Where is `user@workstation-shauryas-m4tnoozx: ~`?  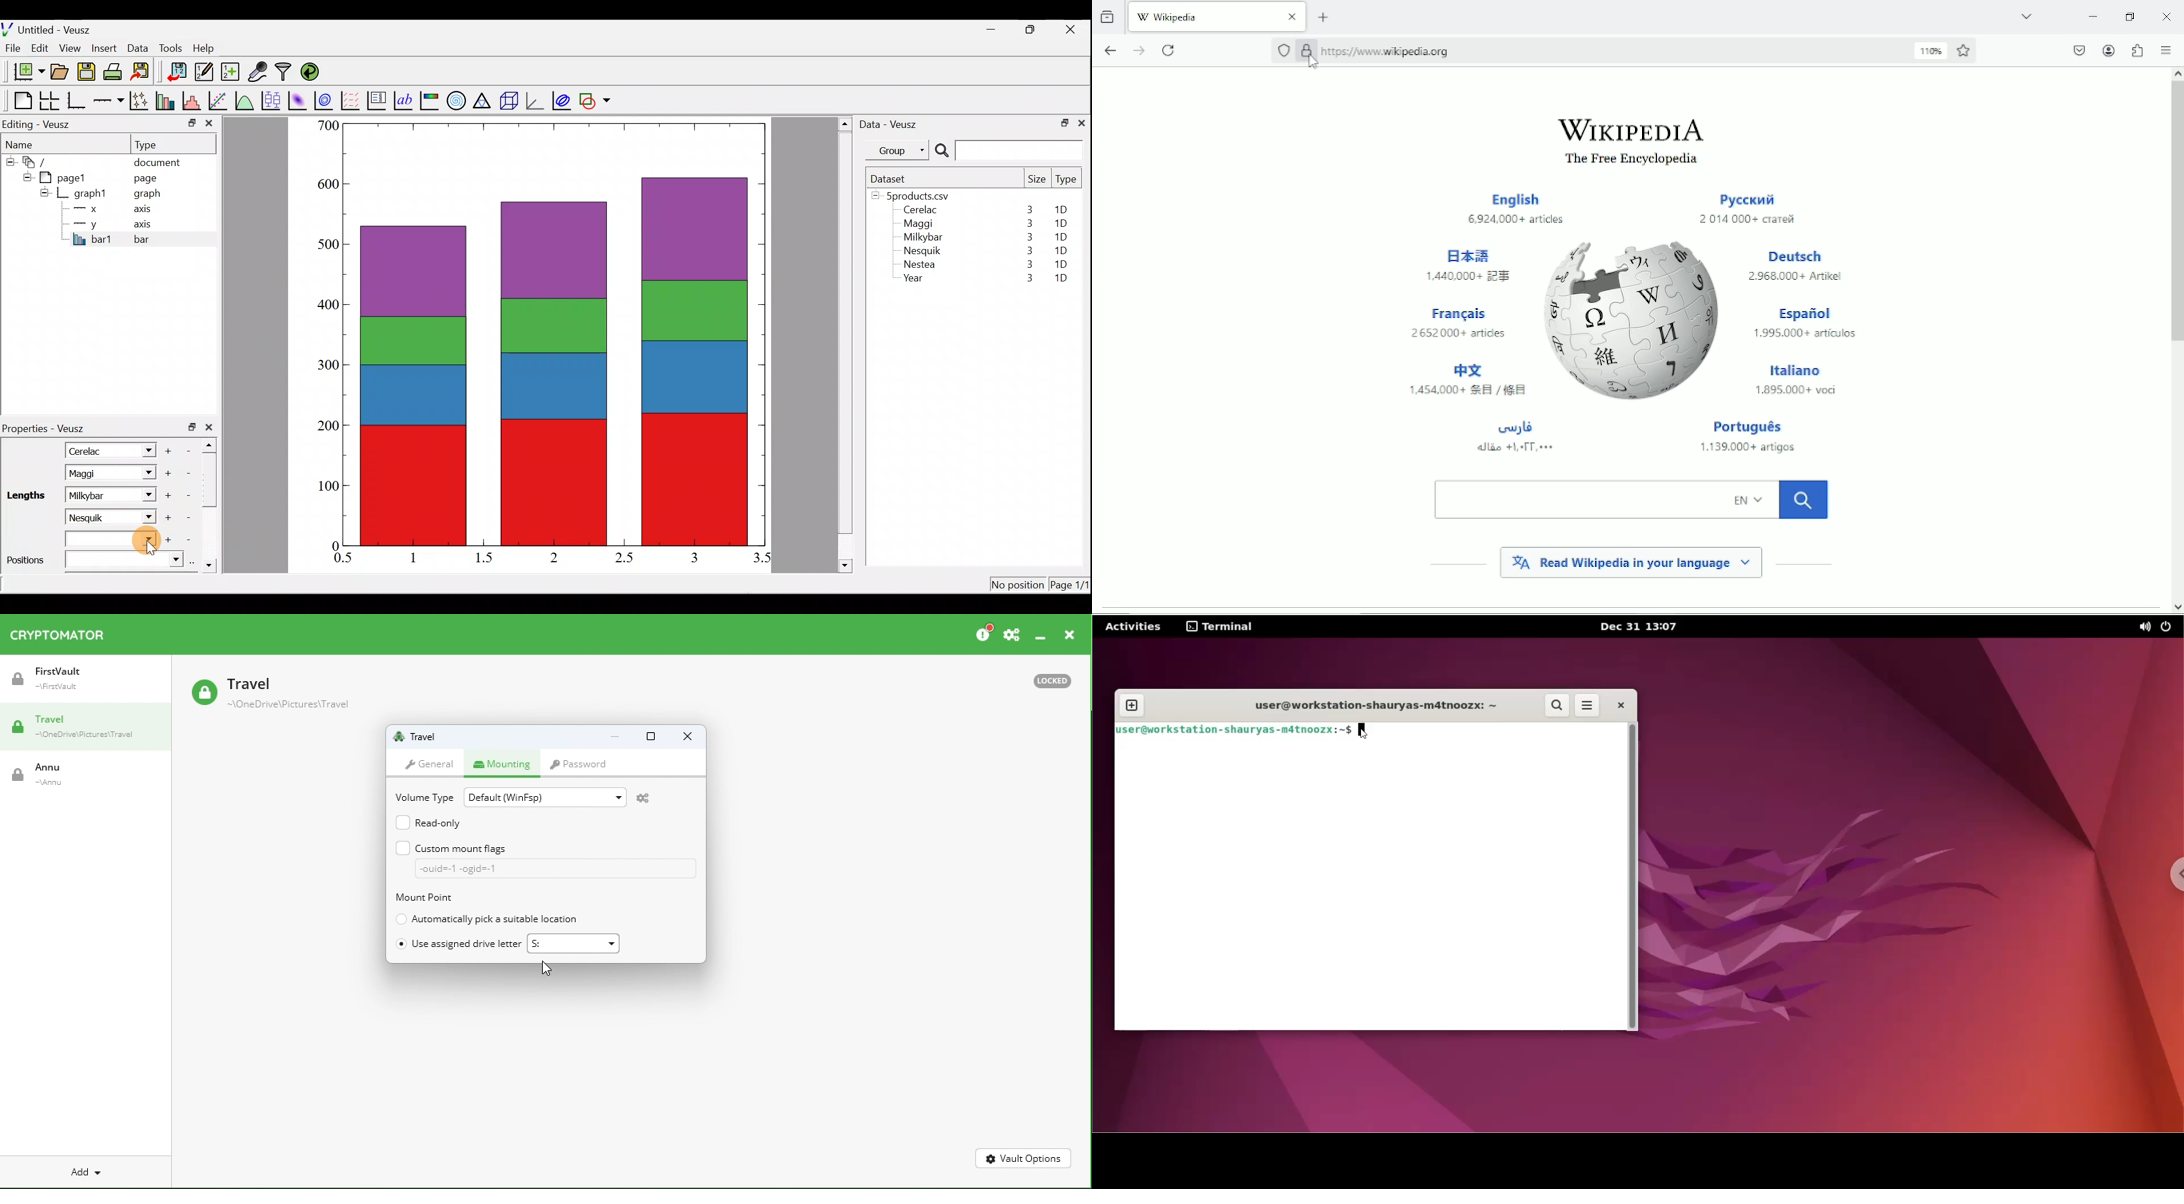
user@workstation-shauryas-m4tnoozx: ~ is located at coordinates (1384, 707).